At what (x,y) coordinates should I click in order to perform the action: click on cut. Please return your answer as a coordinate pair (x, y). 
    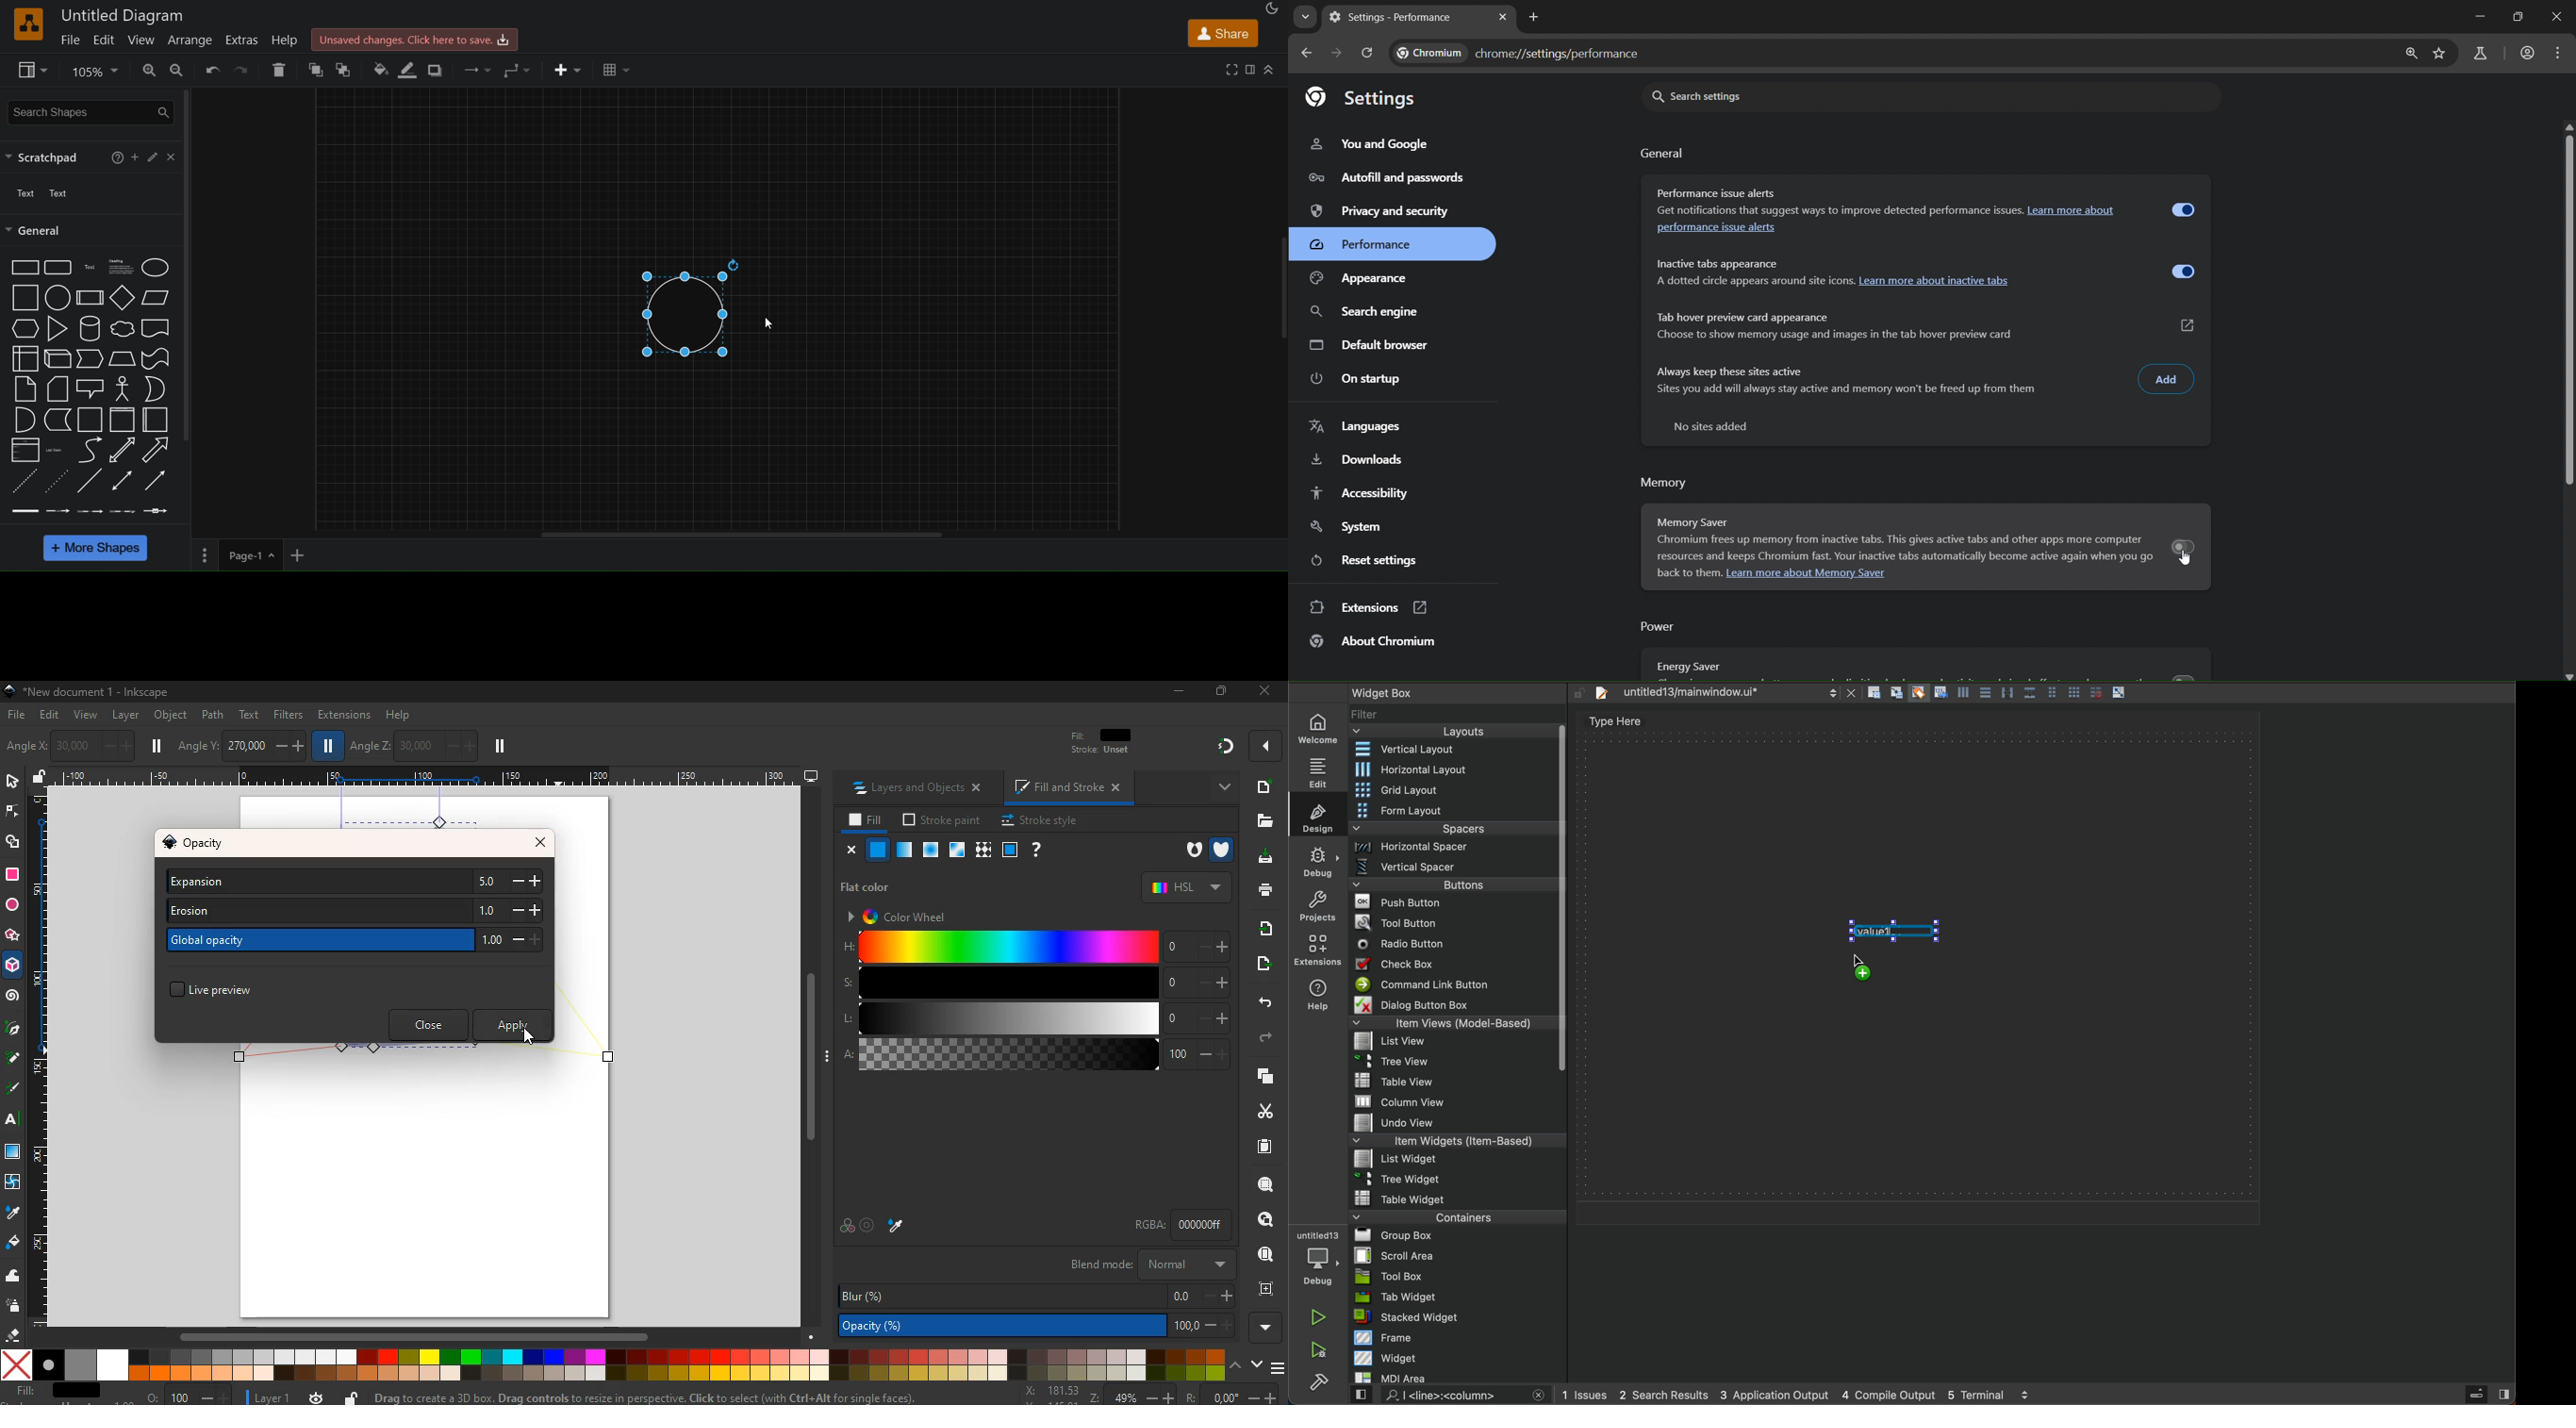
    Looking at the image, I should click on (1258, 1111).